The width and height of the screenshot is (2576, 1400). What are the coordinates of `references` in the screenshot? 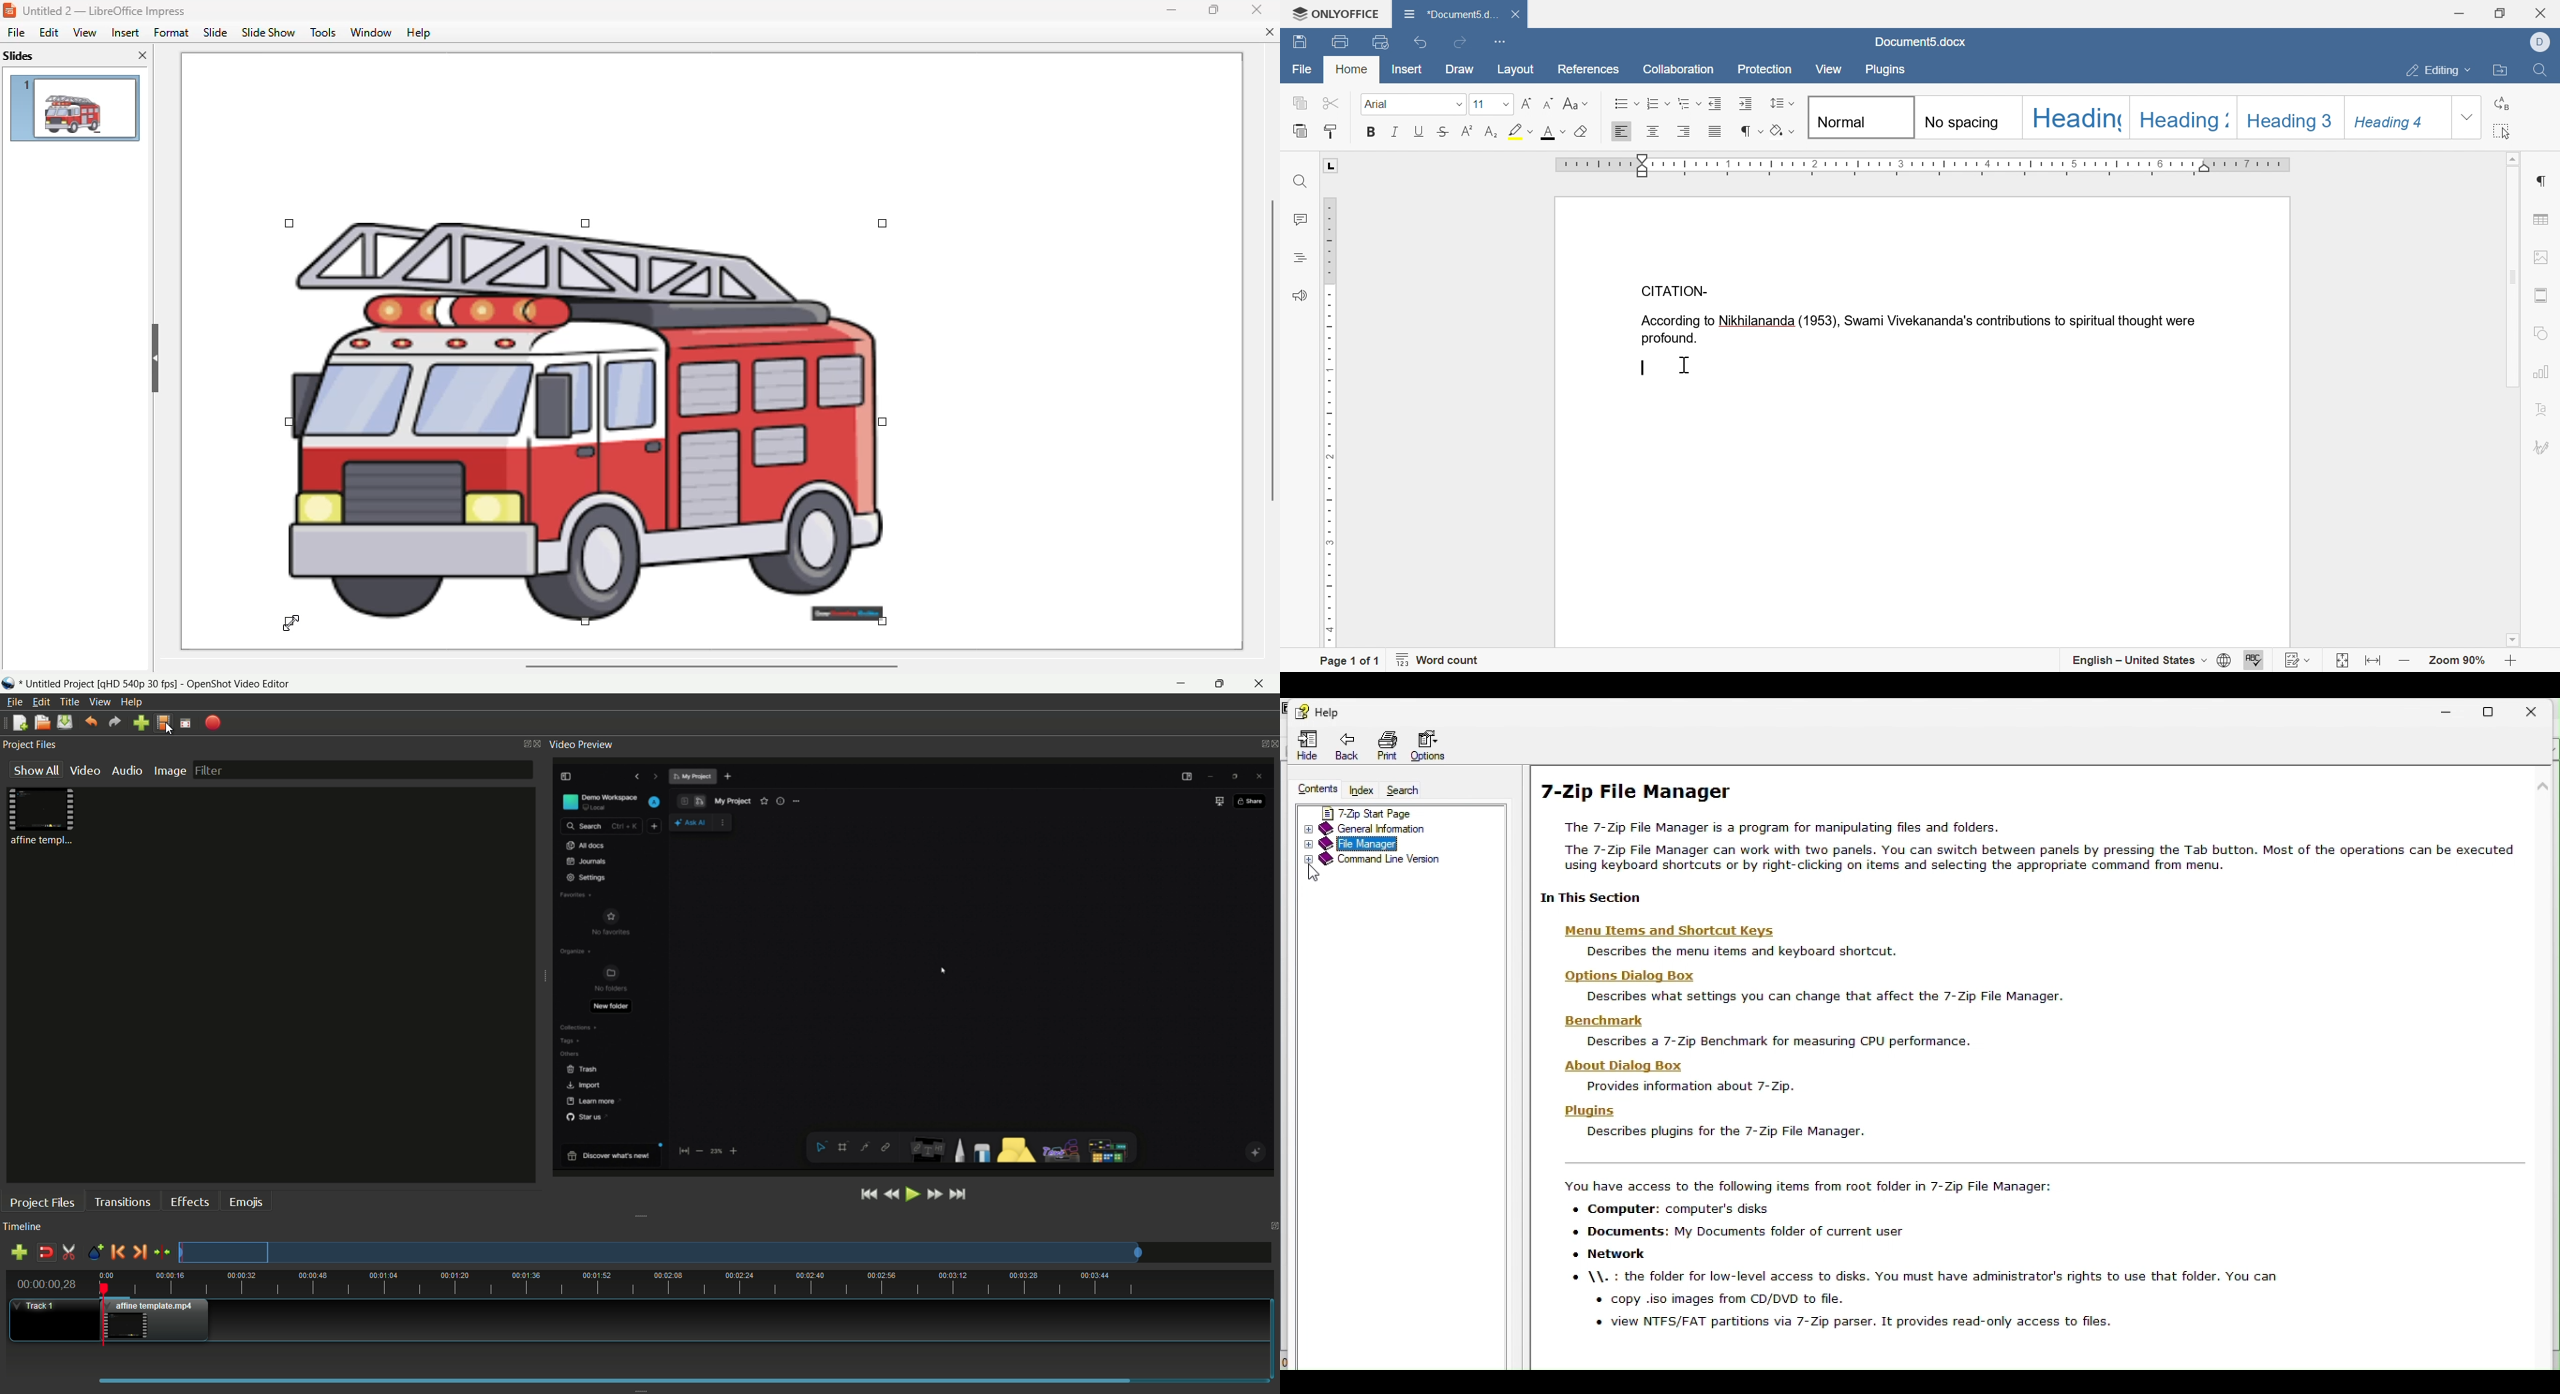 It's located at (1589, 70).